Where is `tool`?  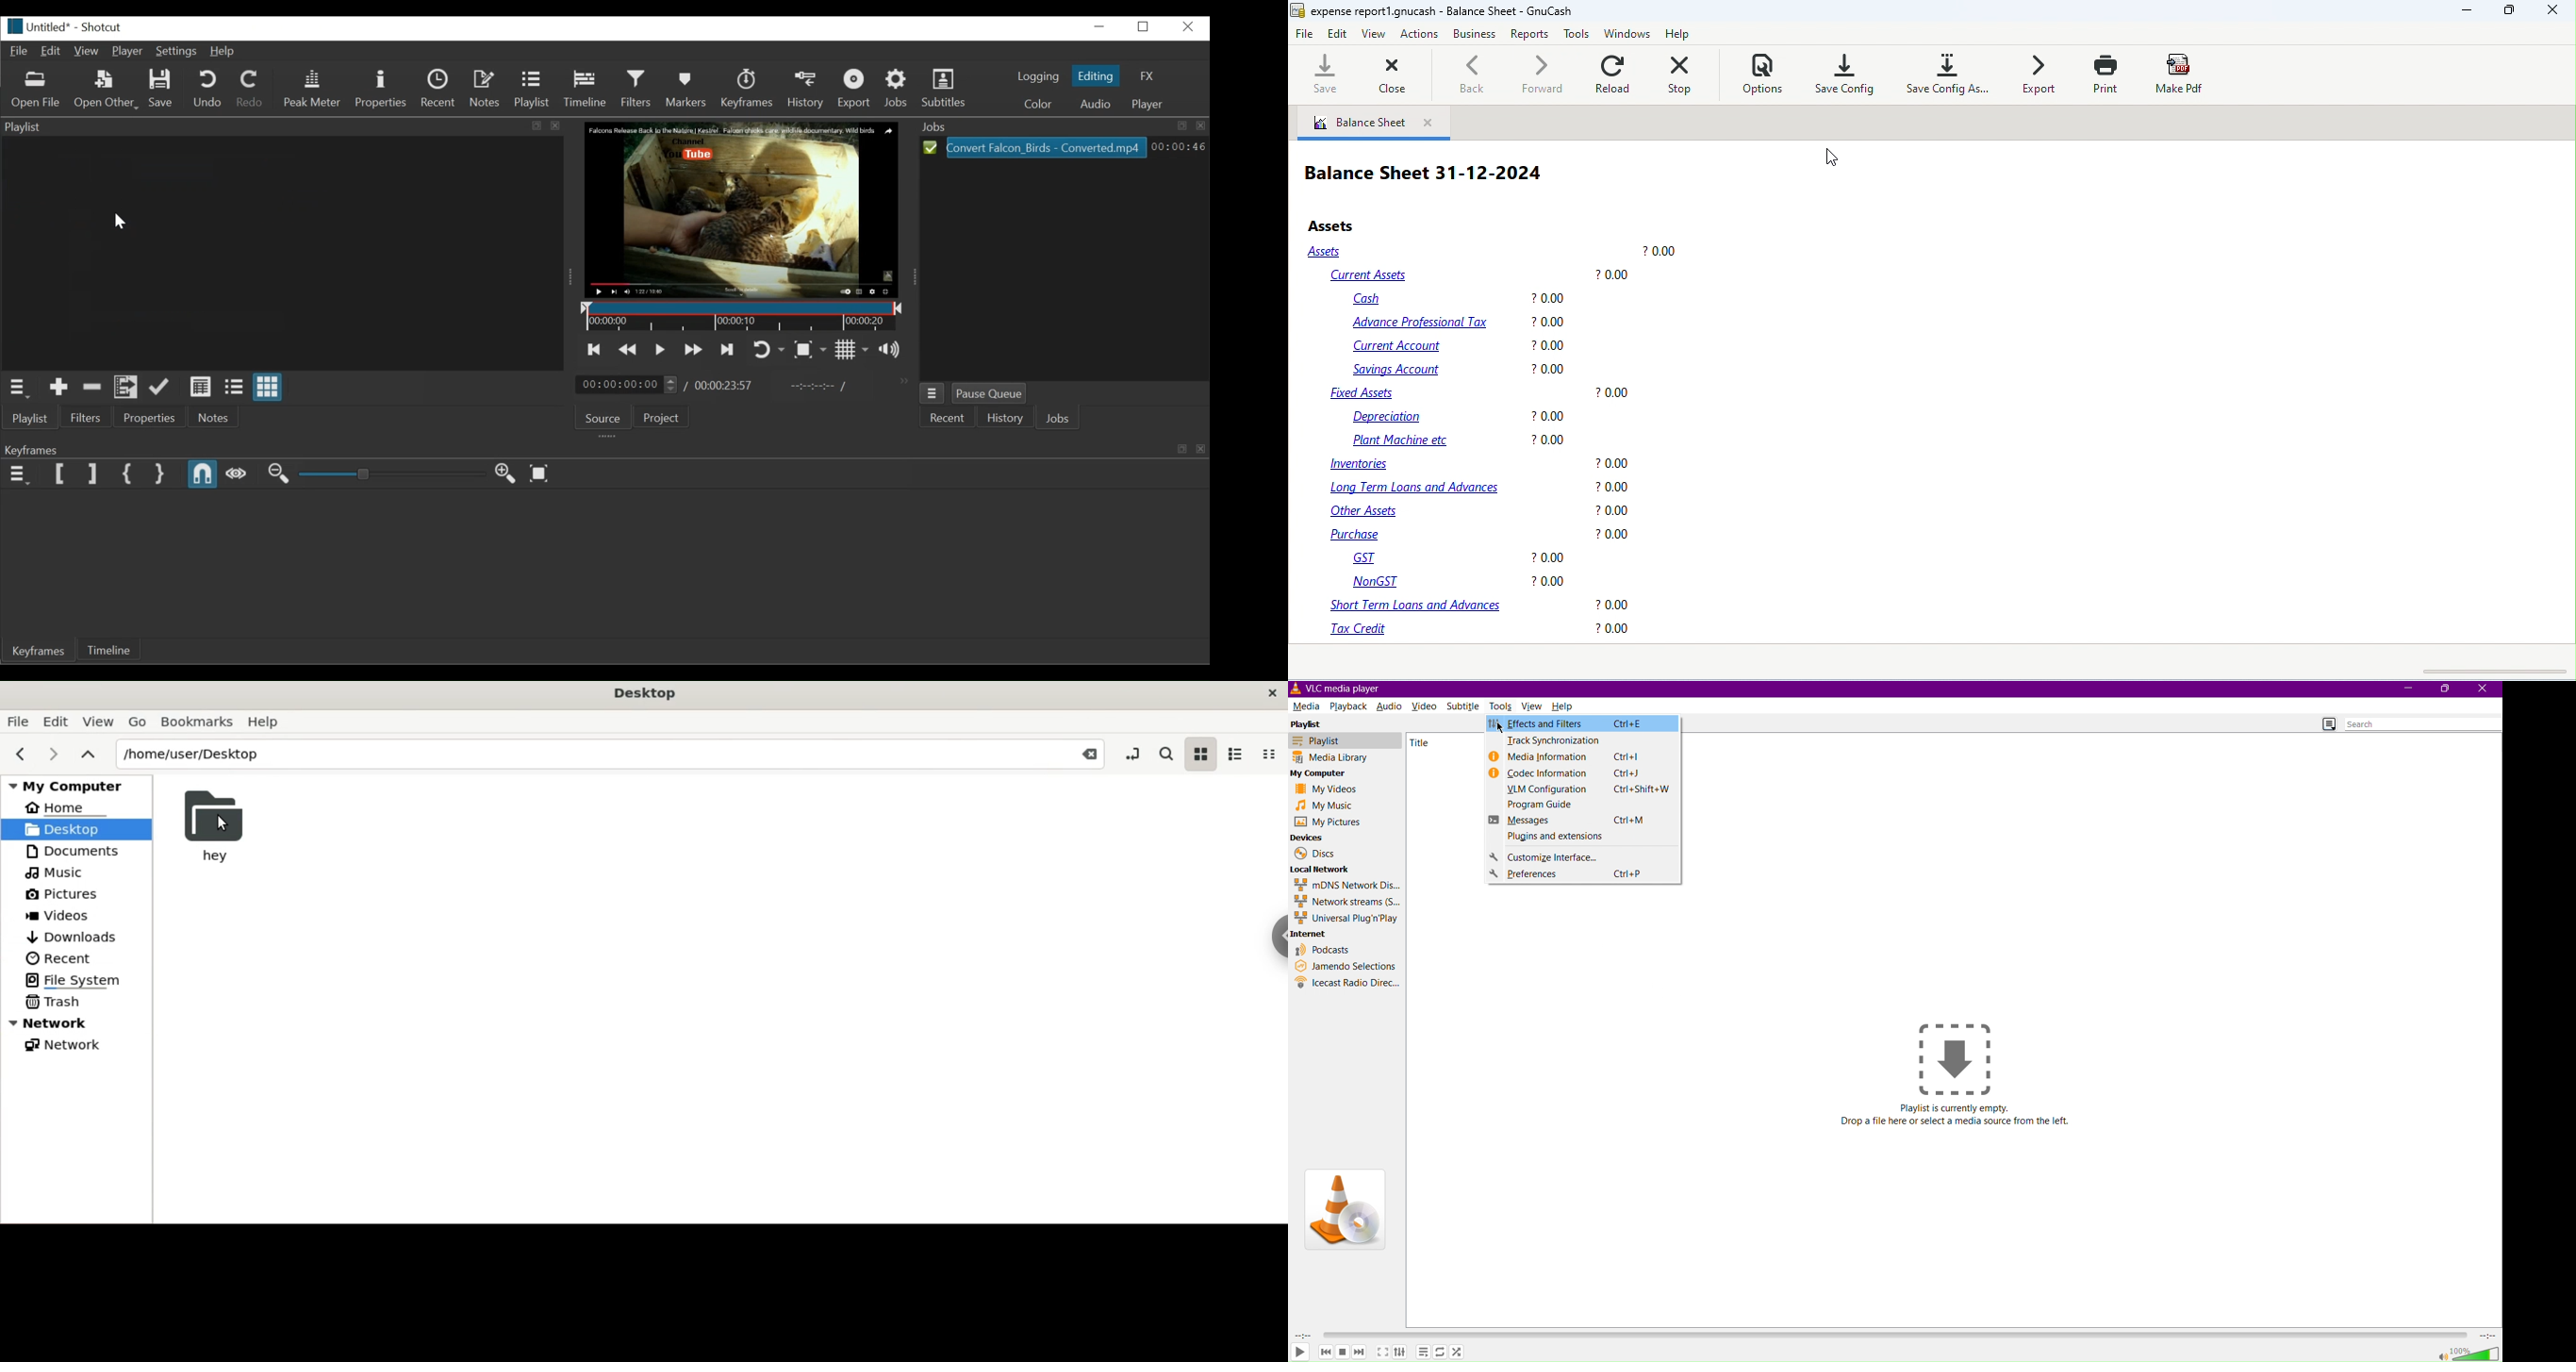 tool is located at coordinates (1577, 34).